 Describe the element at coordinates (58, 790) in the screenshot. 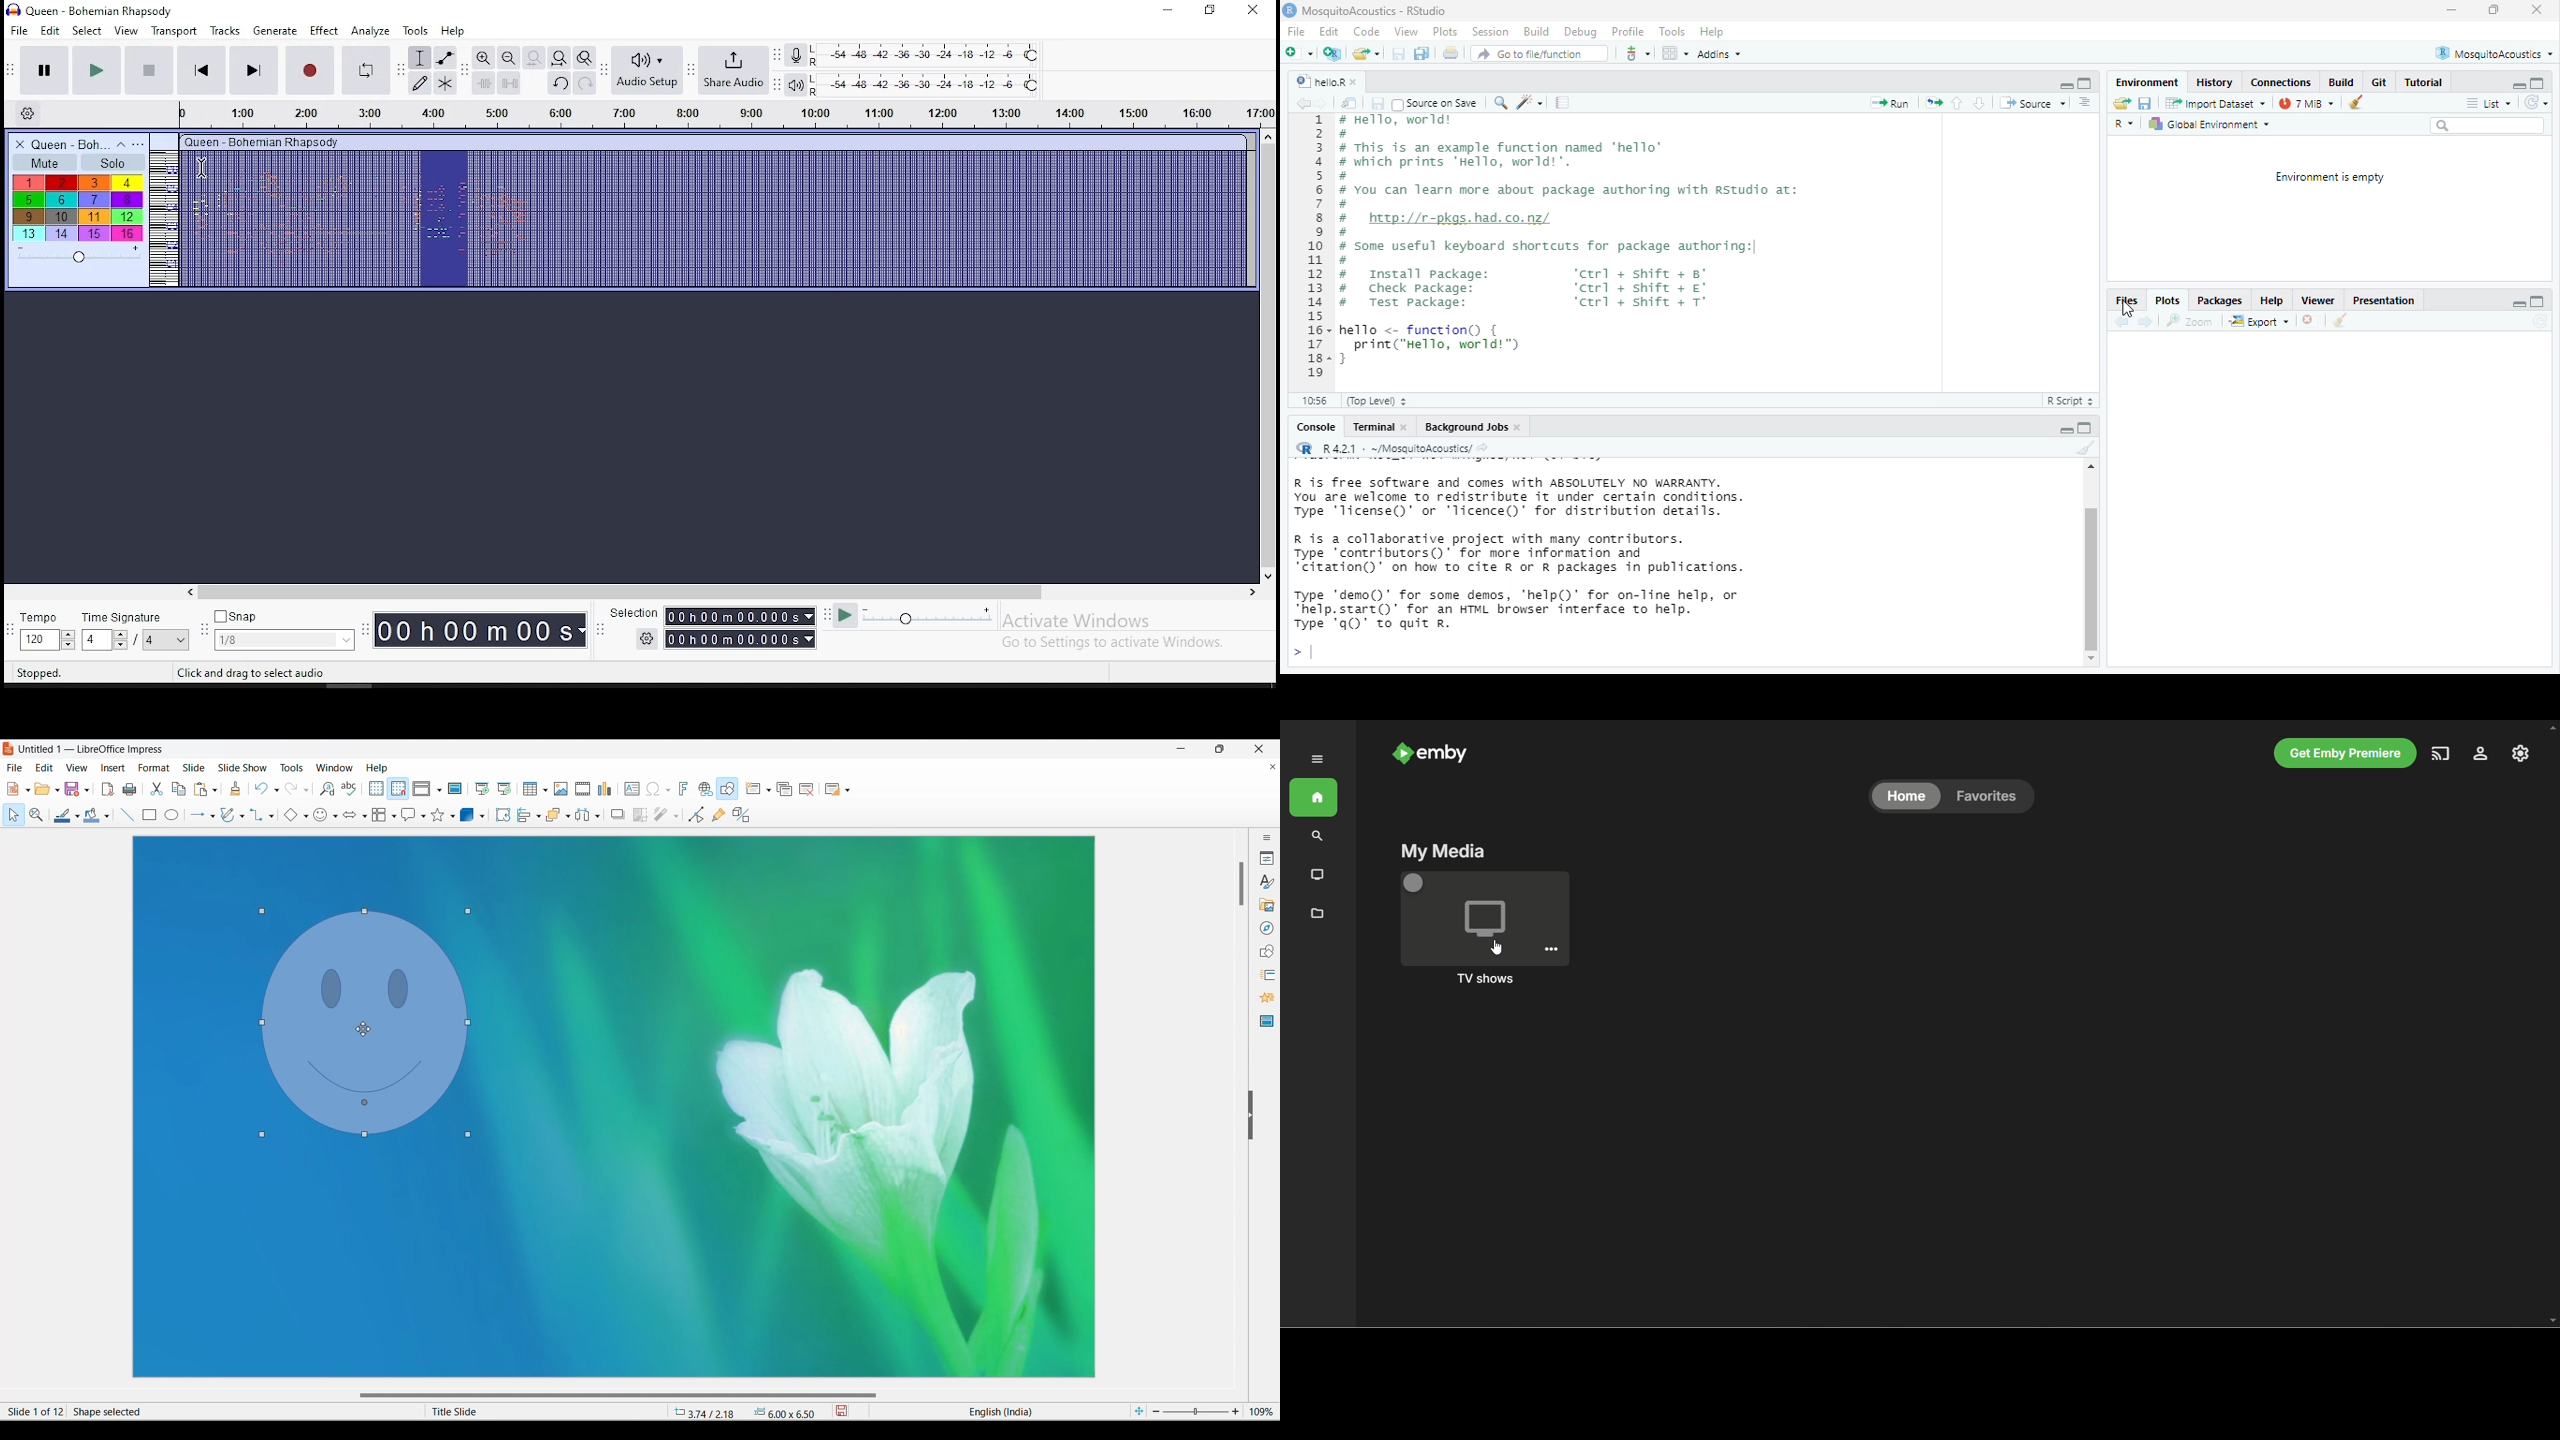

I see `Open options` at that location.